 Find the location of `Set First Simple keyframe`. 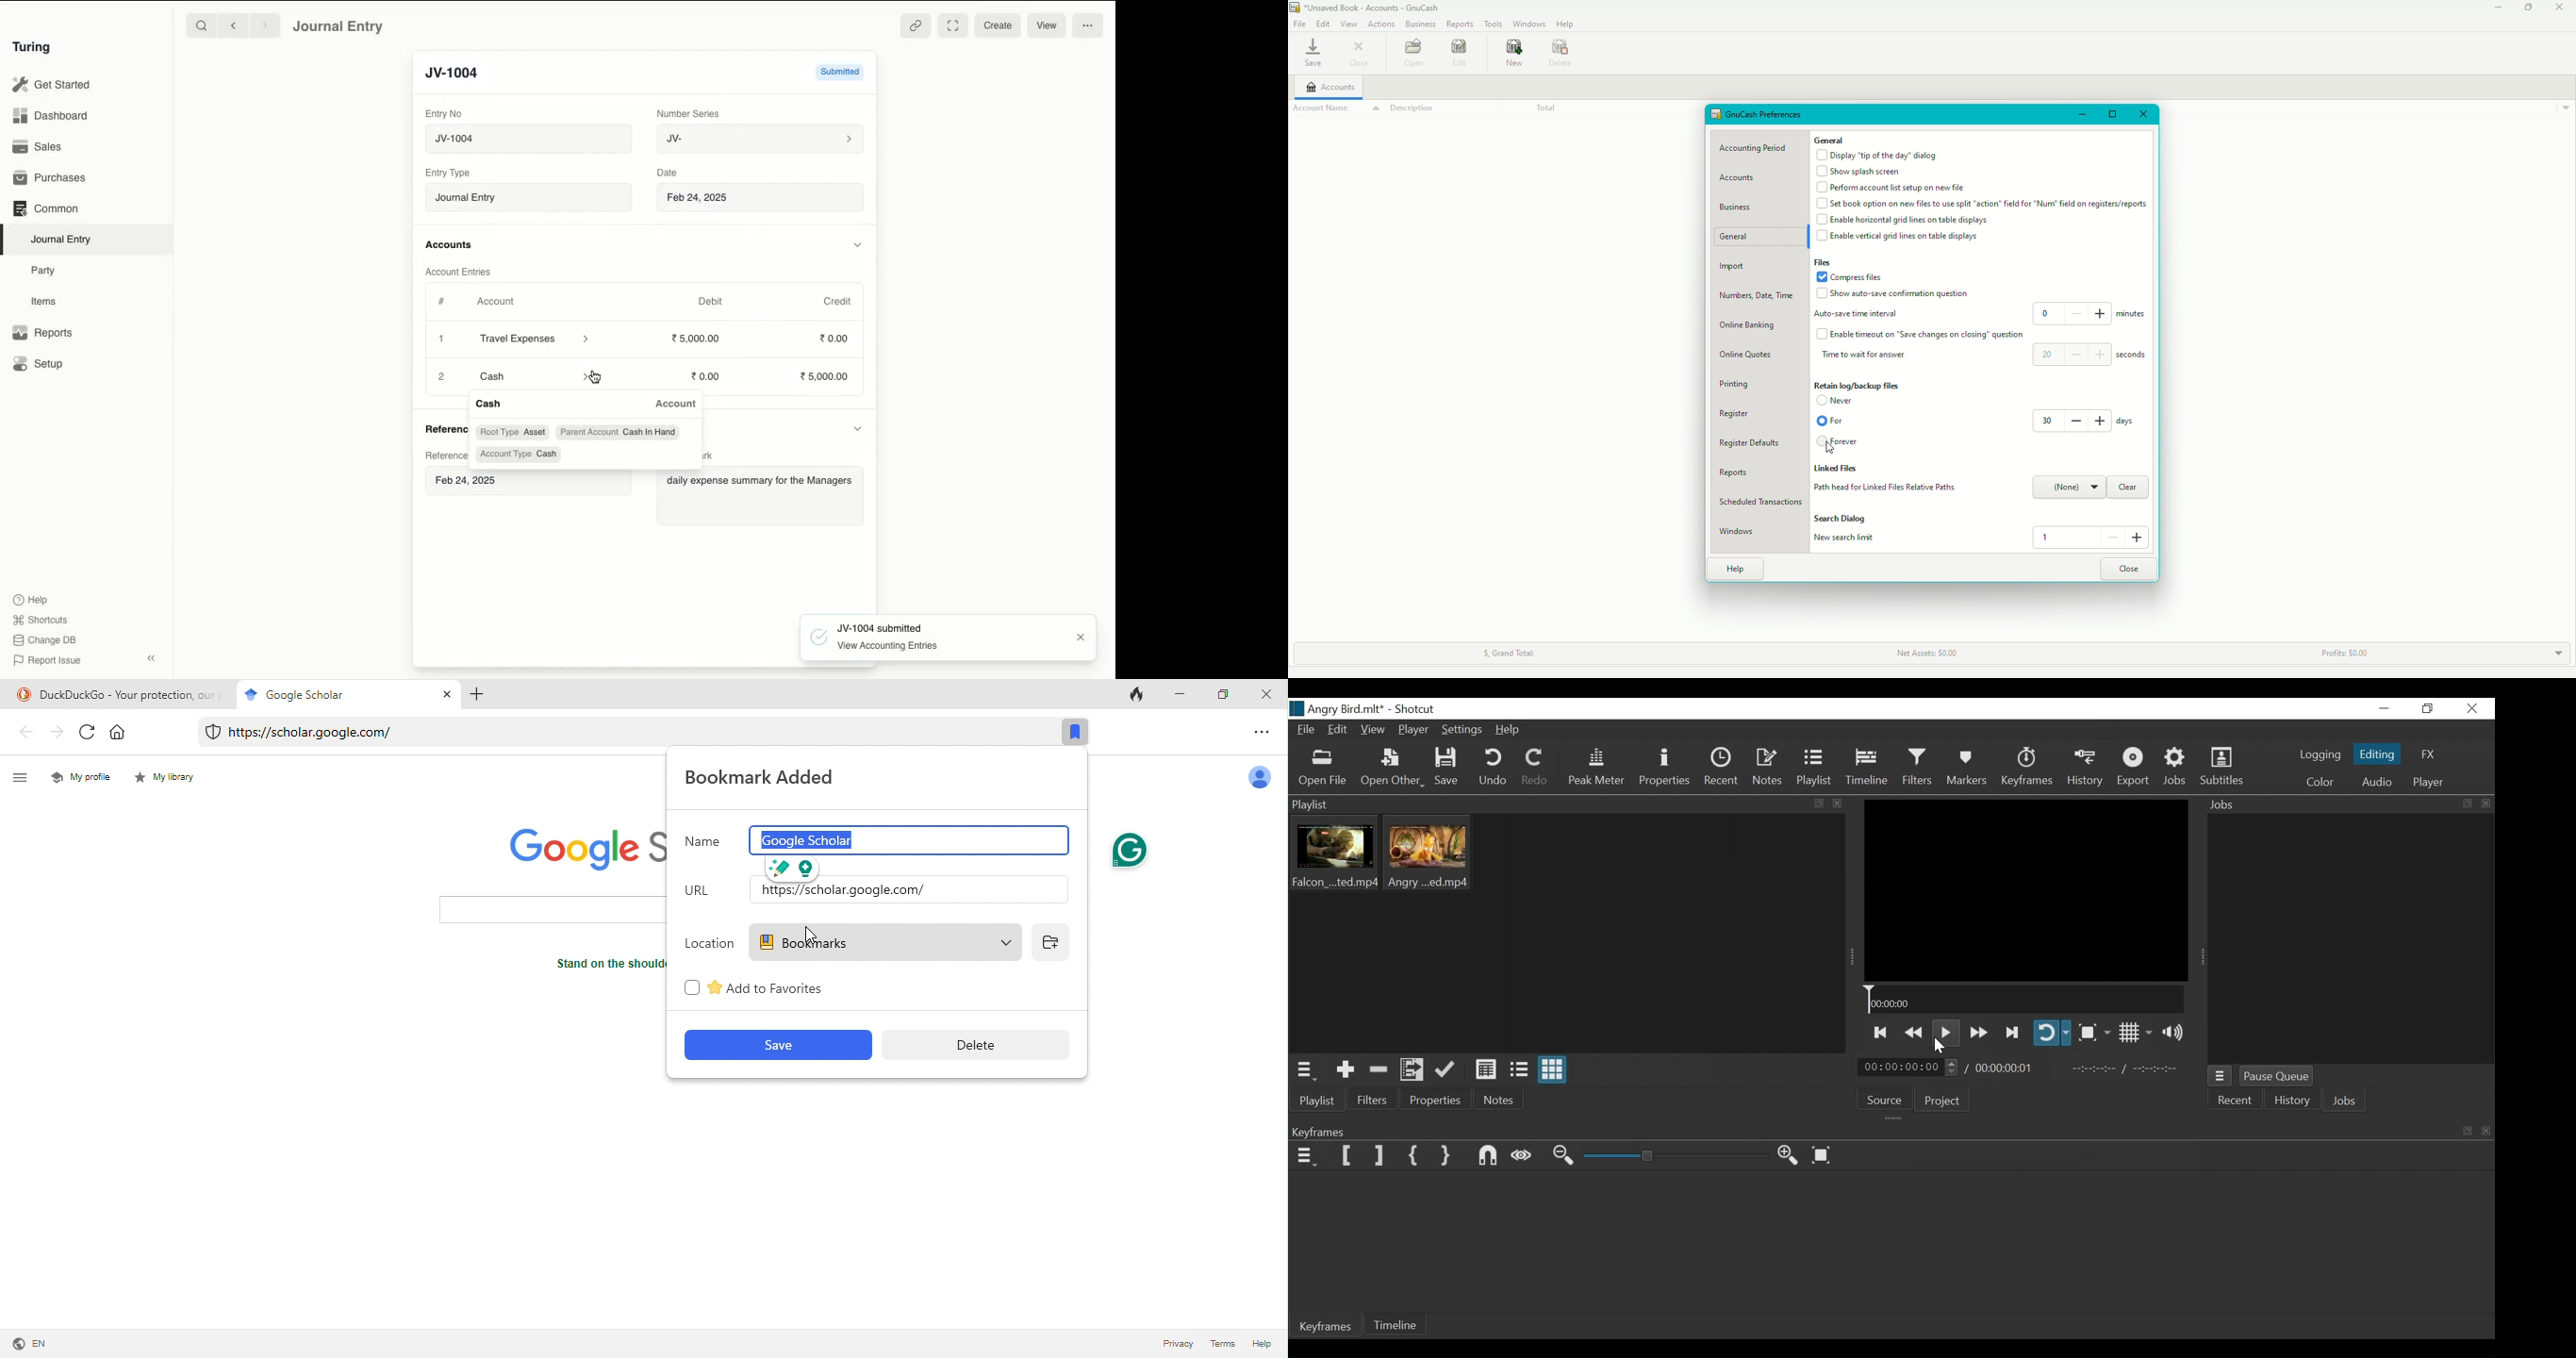

Set First Simple keyframe is located at coordinates (1414, 1155).